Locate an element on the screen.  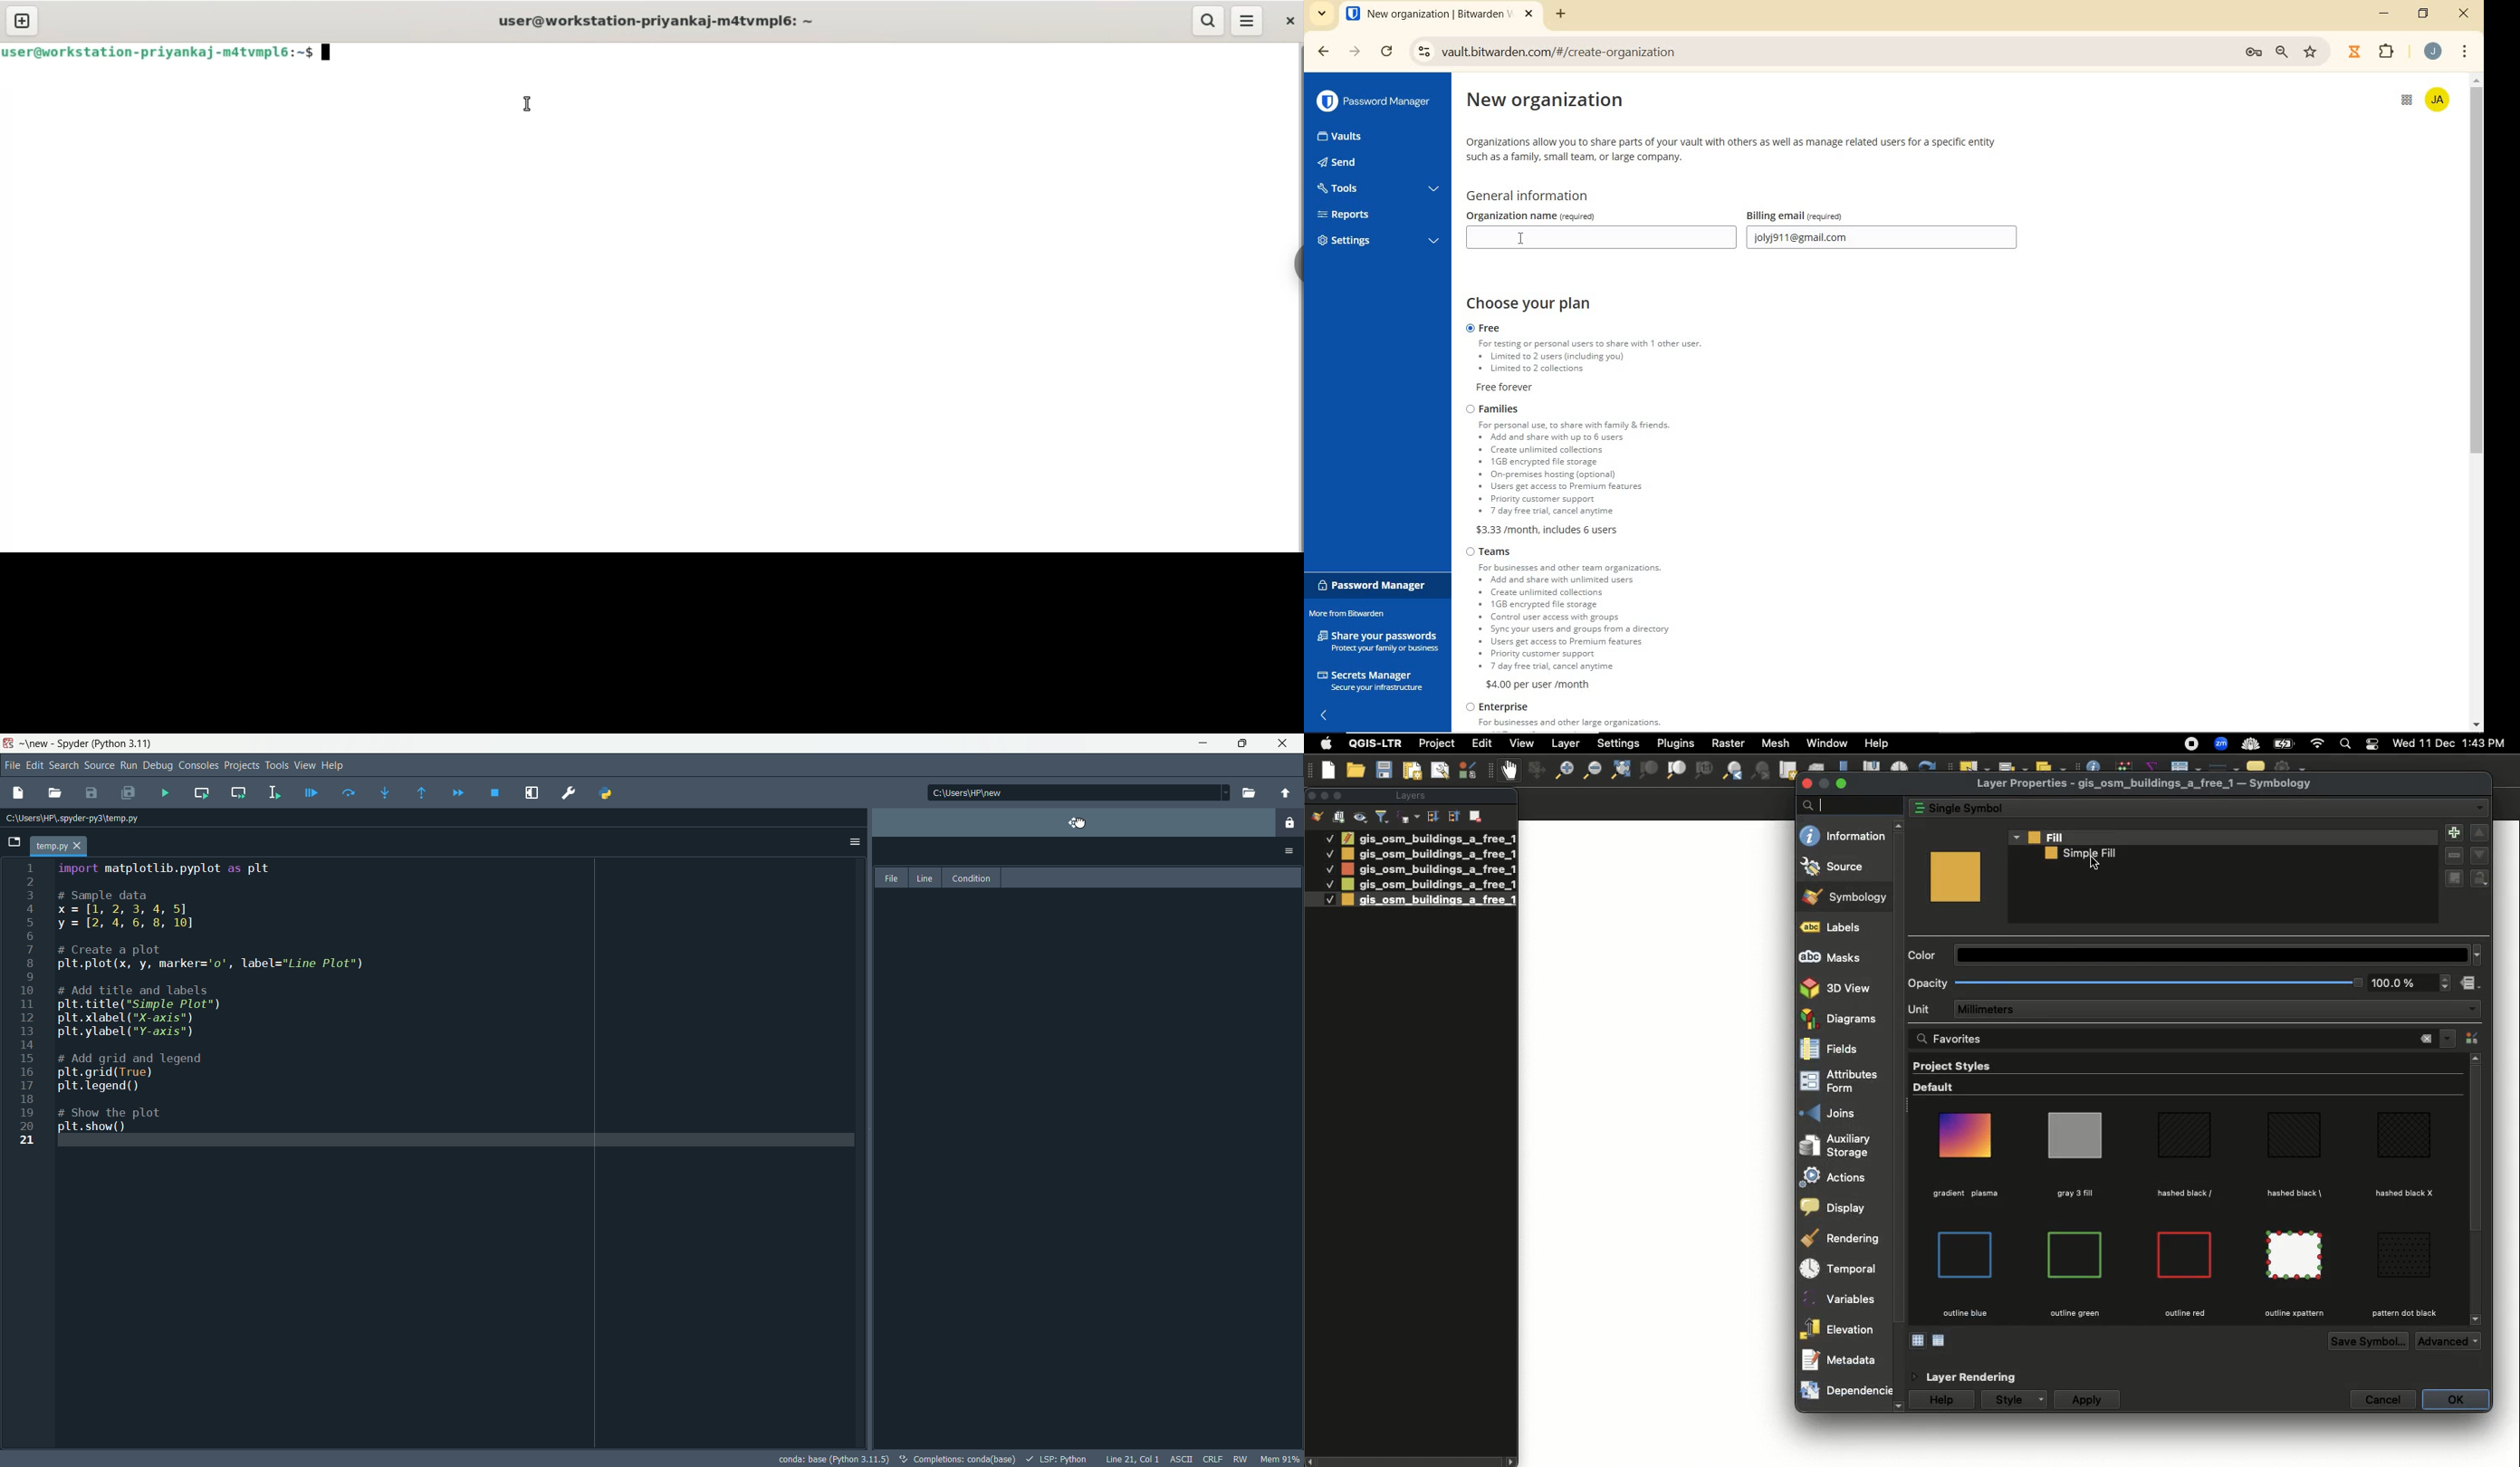
Remove is located at coordinates (2455, 857).